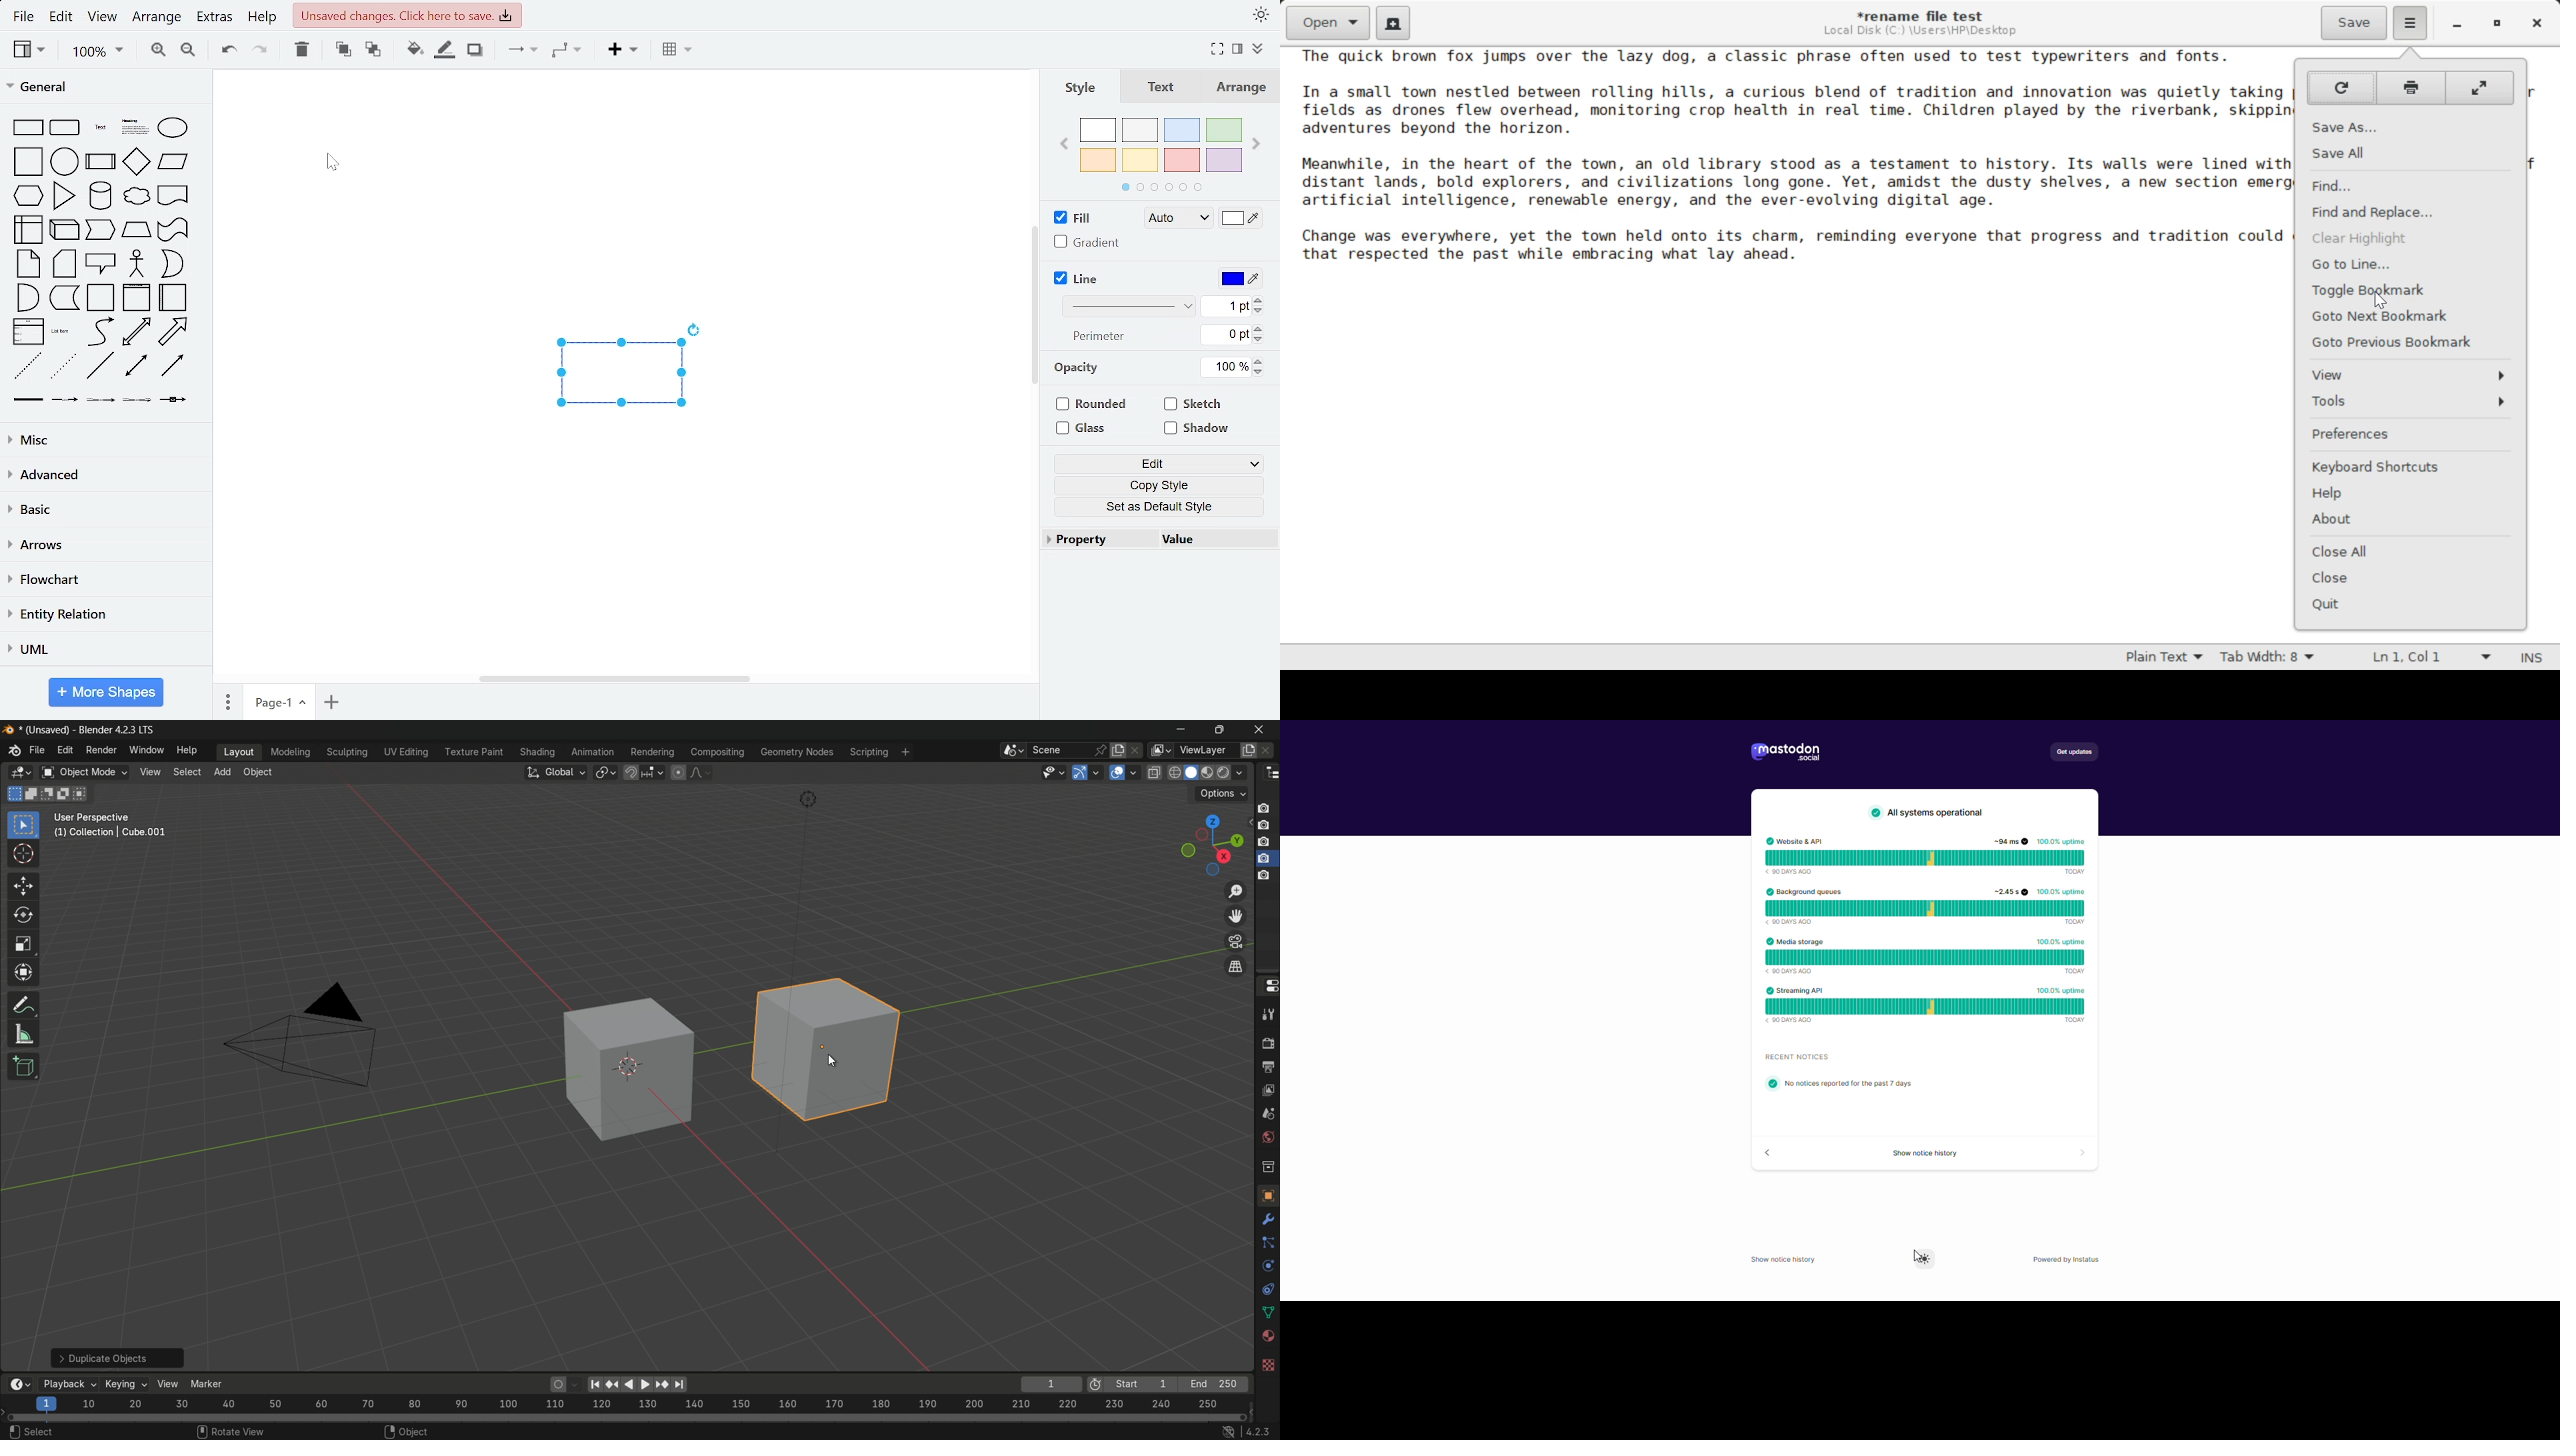  I want to click on current line width, so click(1226, 307).